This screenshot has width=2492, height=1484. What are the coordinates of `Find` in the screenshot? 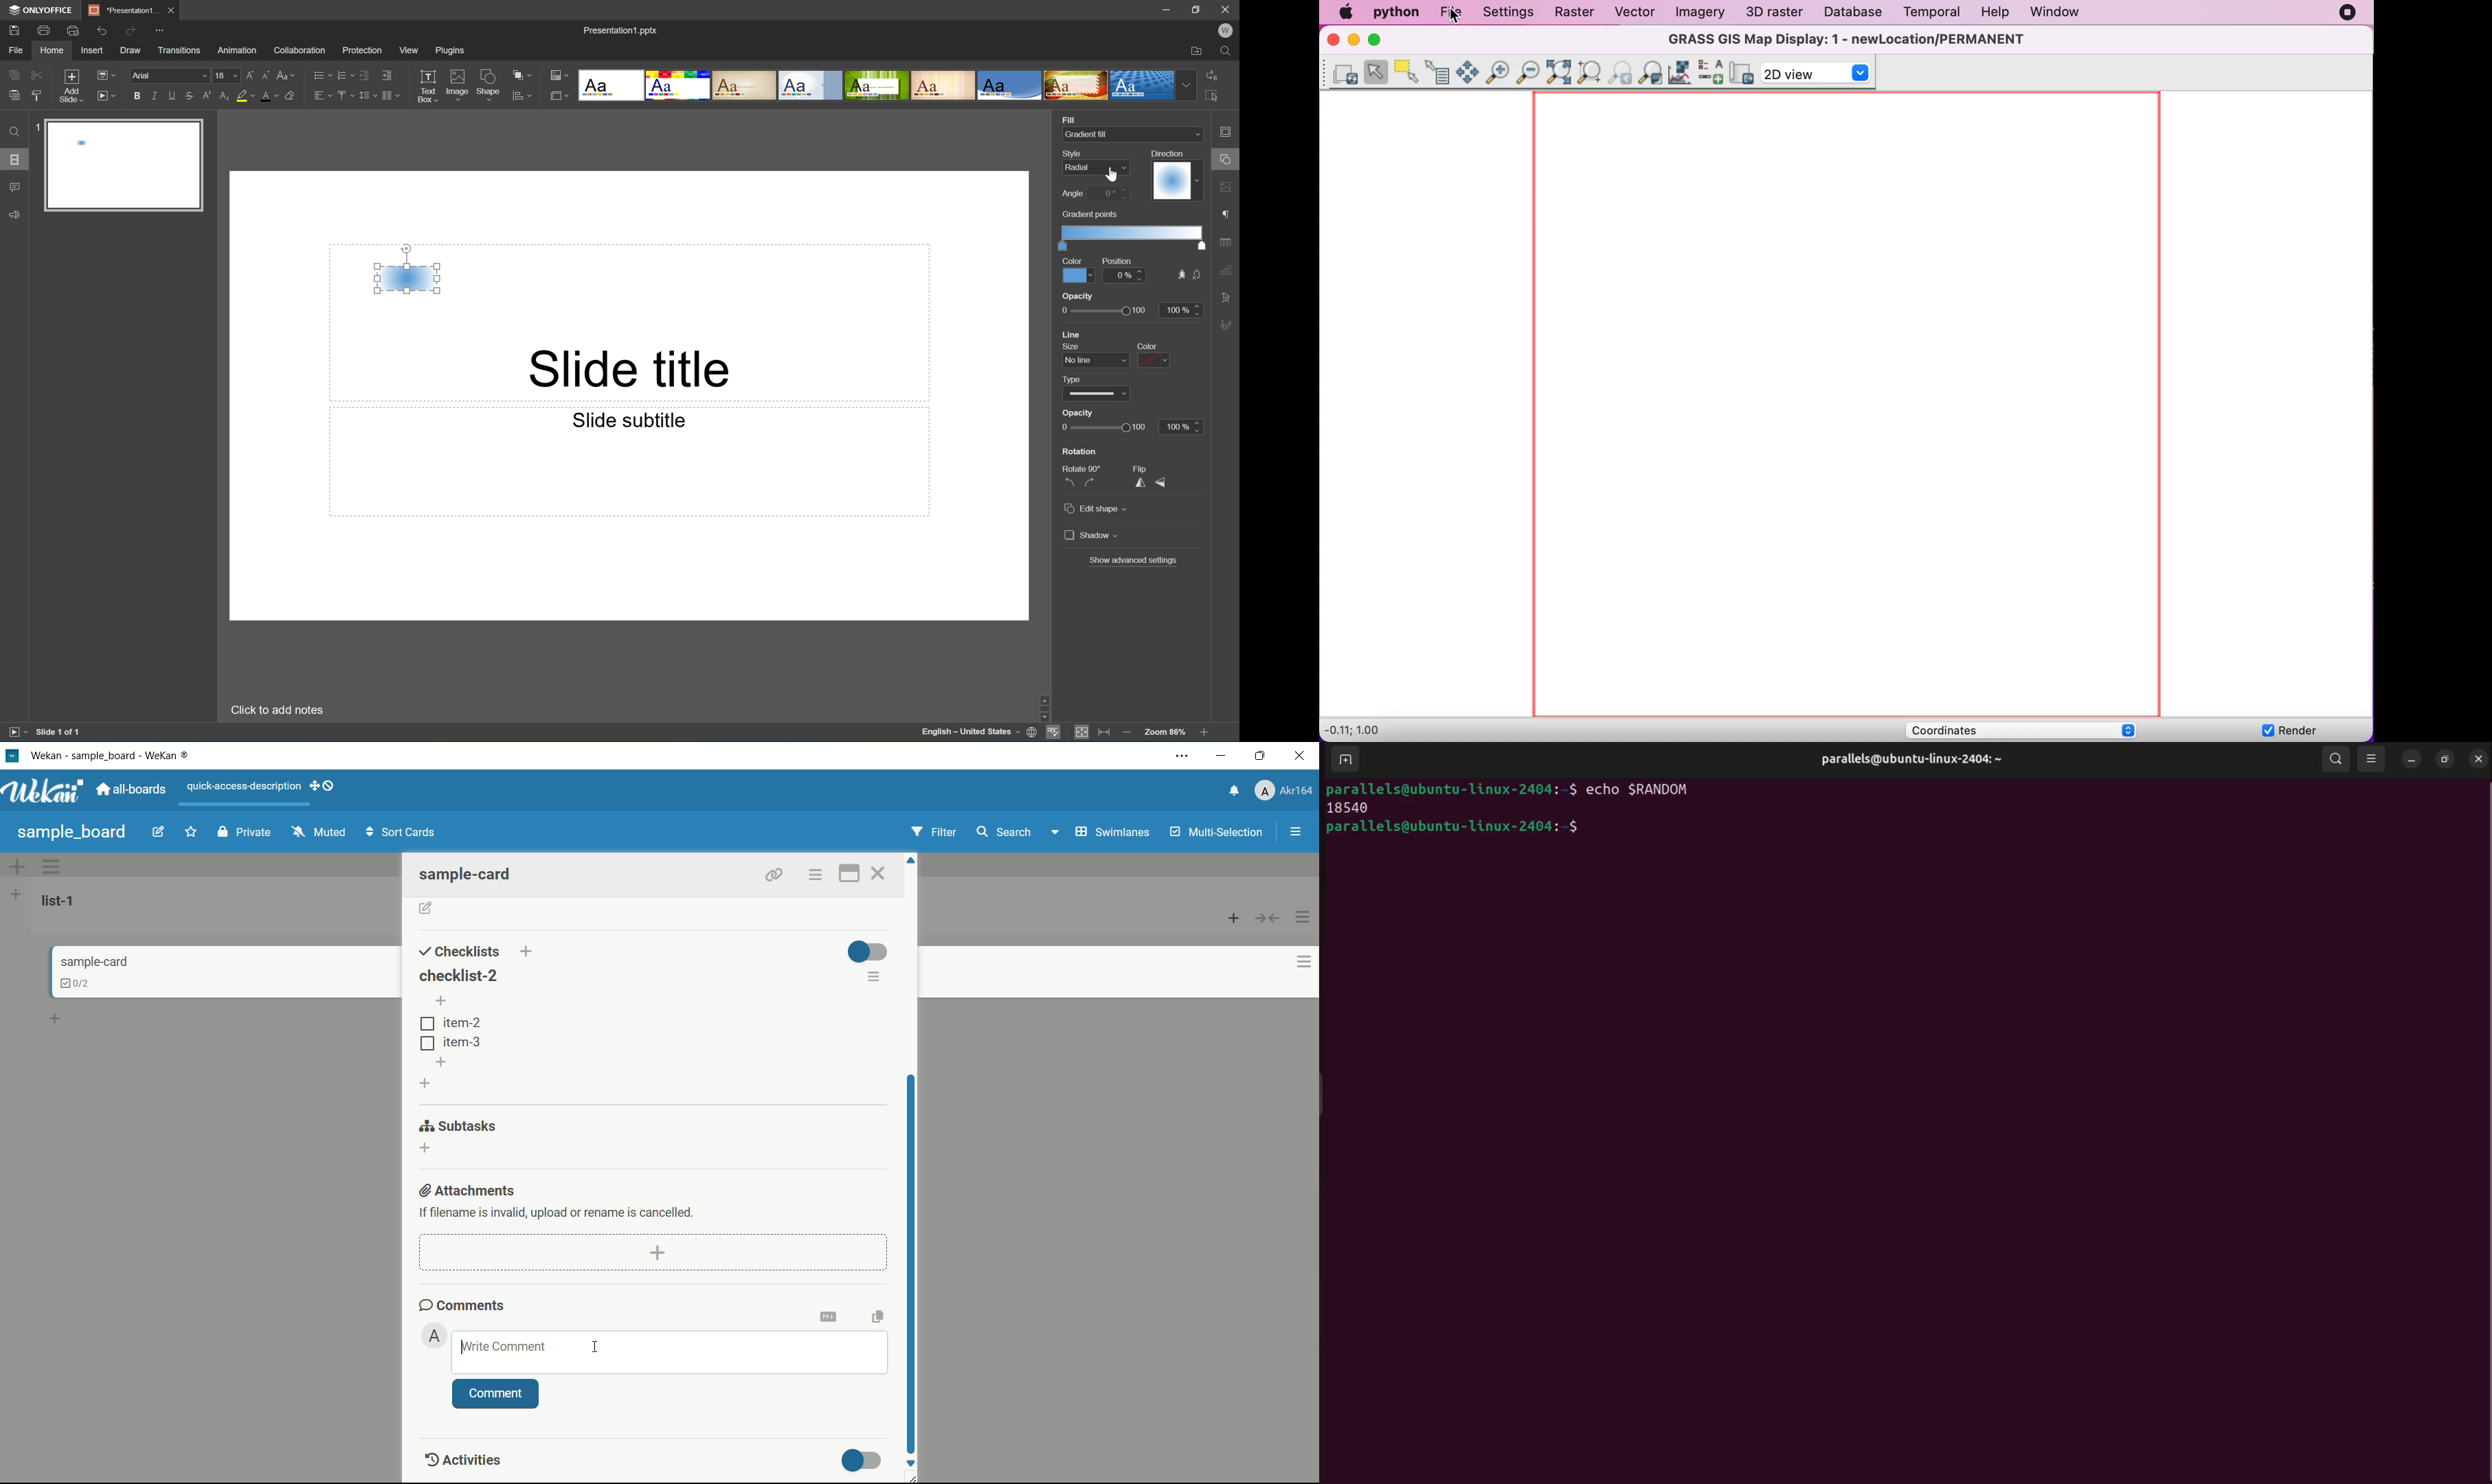 It's located at (13, 131).